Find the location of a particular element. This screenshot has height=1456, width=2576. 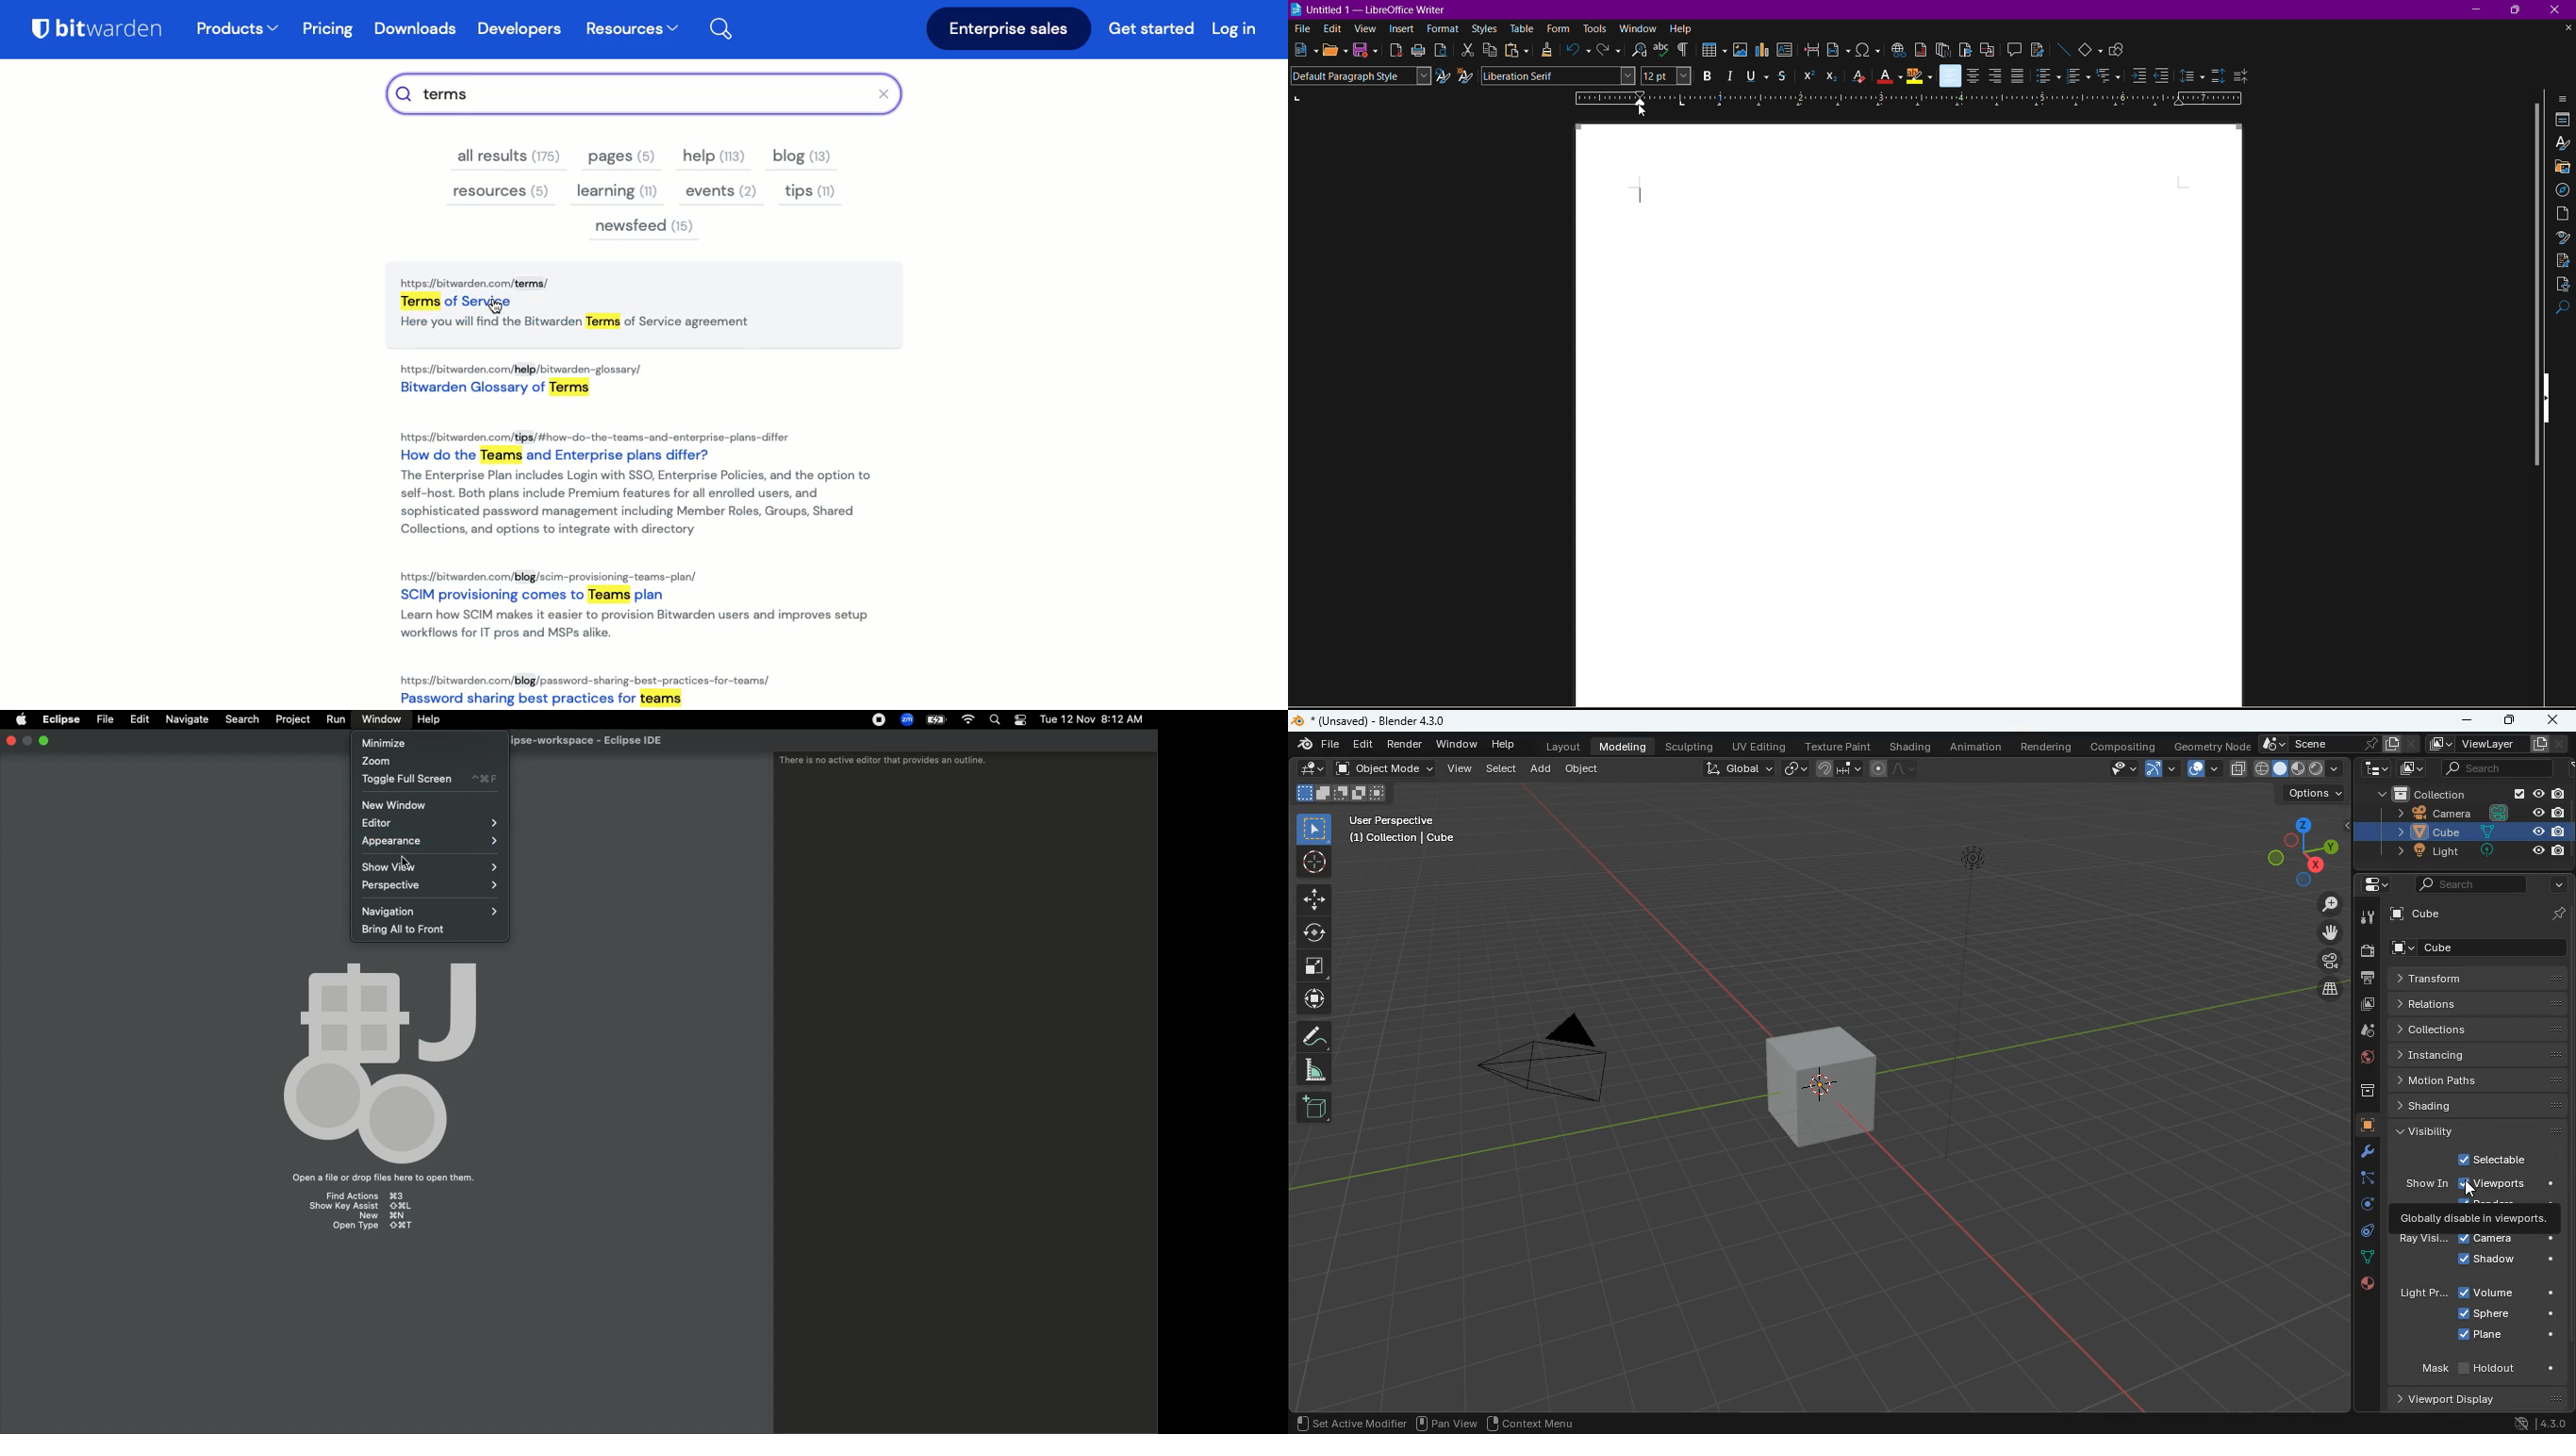

https:/bitwarden.com/tips/#how-do-the-teams-and-enterprise-plans-differ

How do the Teams and Enterprise plans differ?

The Enterprise Plan includes Login with SSO, Enterprise Policies, and the option to
self-host. Both plans include Premium features for all enrolled users, and
sophisticated password management including Member Roles, Groups, Shared
Collections, and options to integrate with directory is located at coordinates (634, 485).